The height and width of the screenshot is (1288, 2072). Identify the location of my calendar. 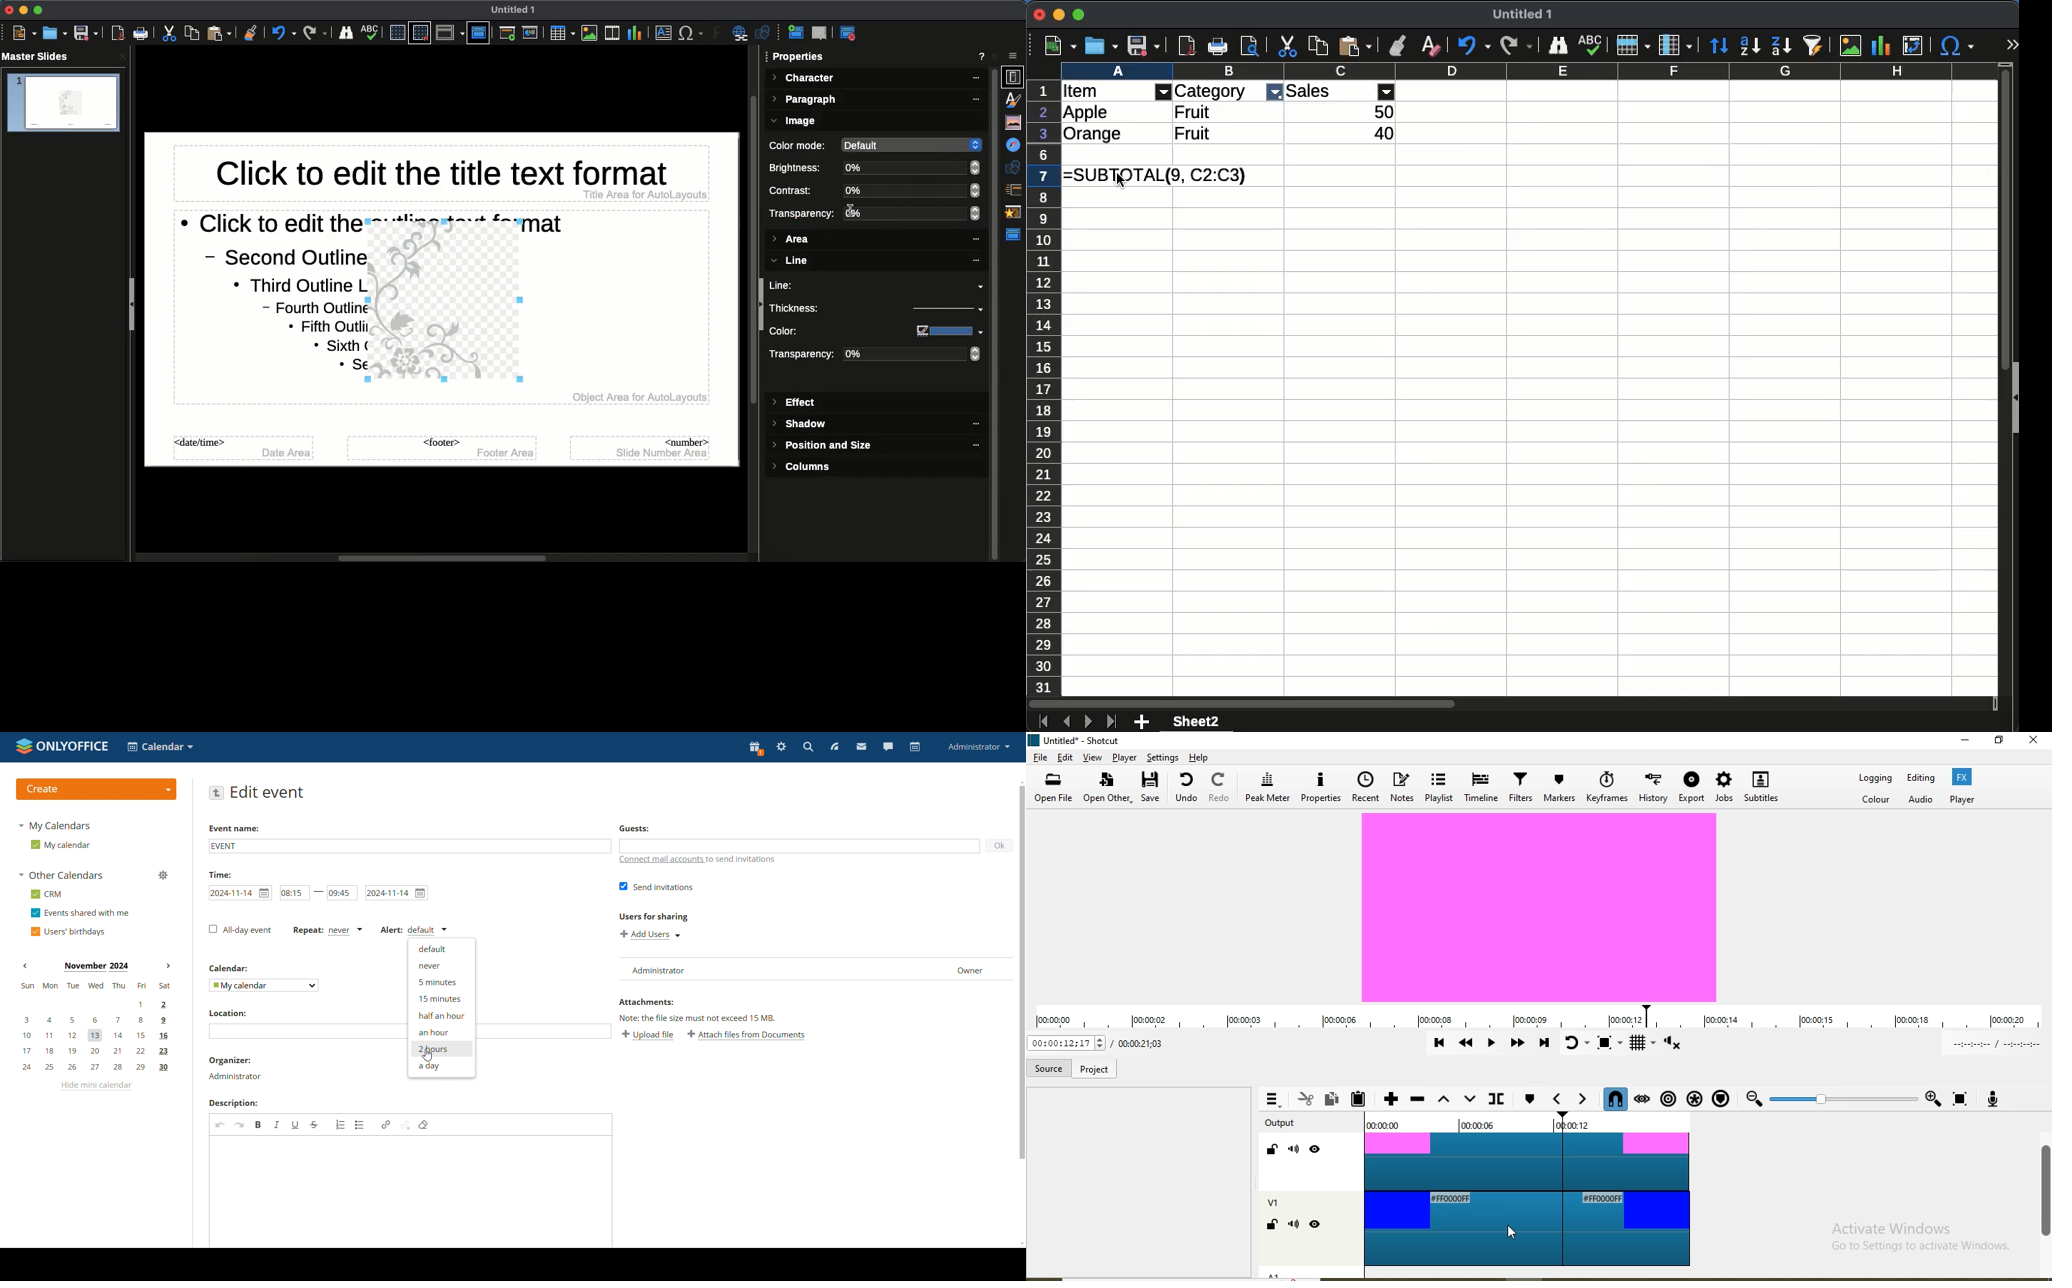
(60, 845).